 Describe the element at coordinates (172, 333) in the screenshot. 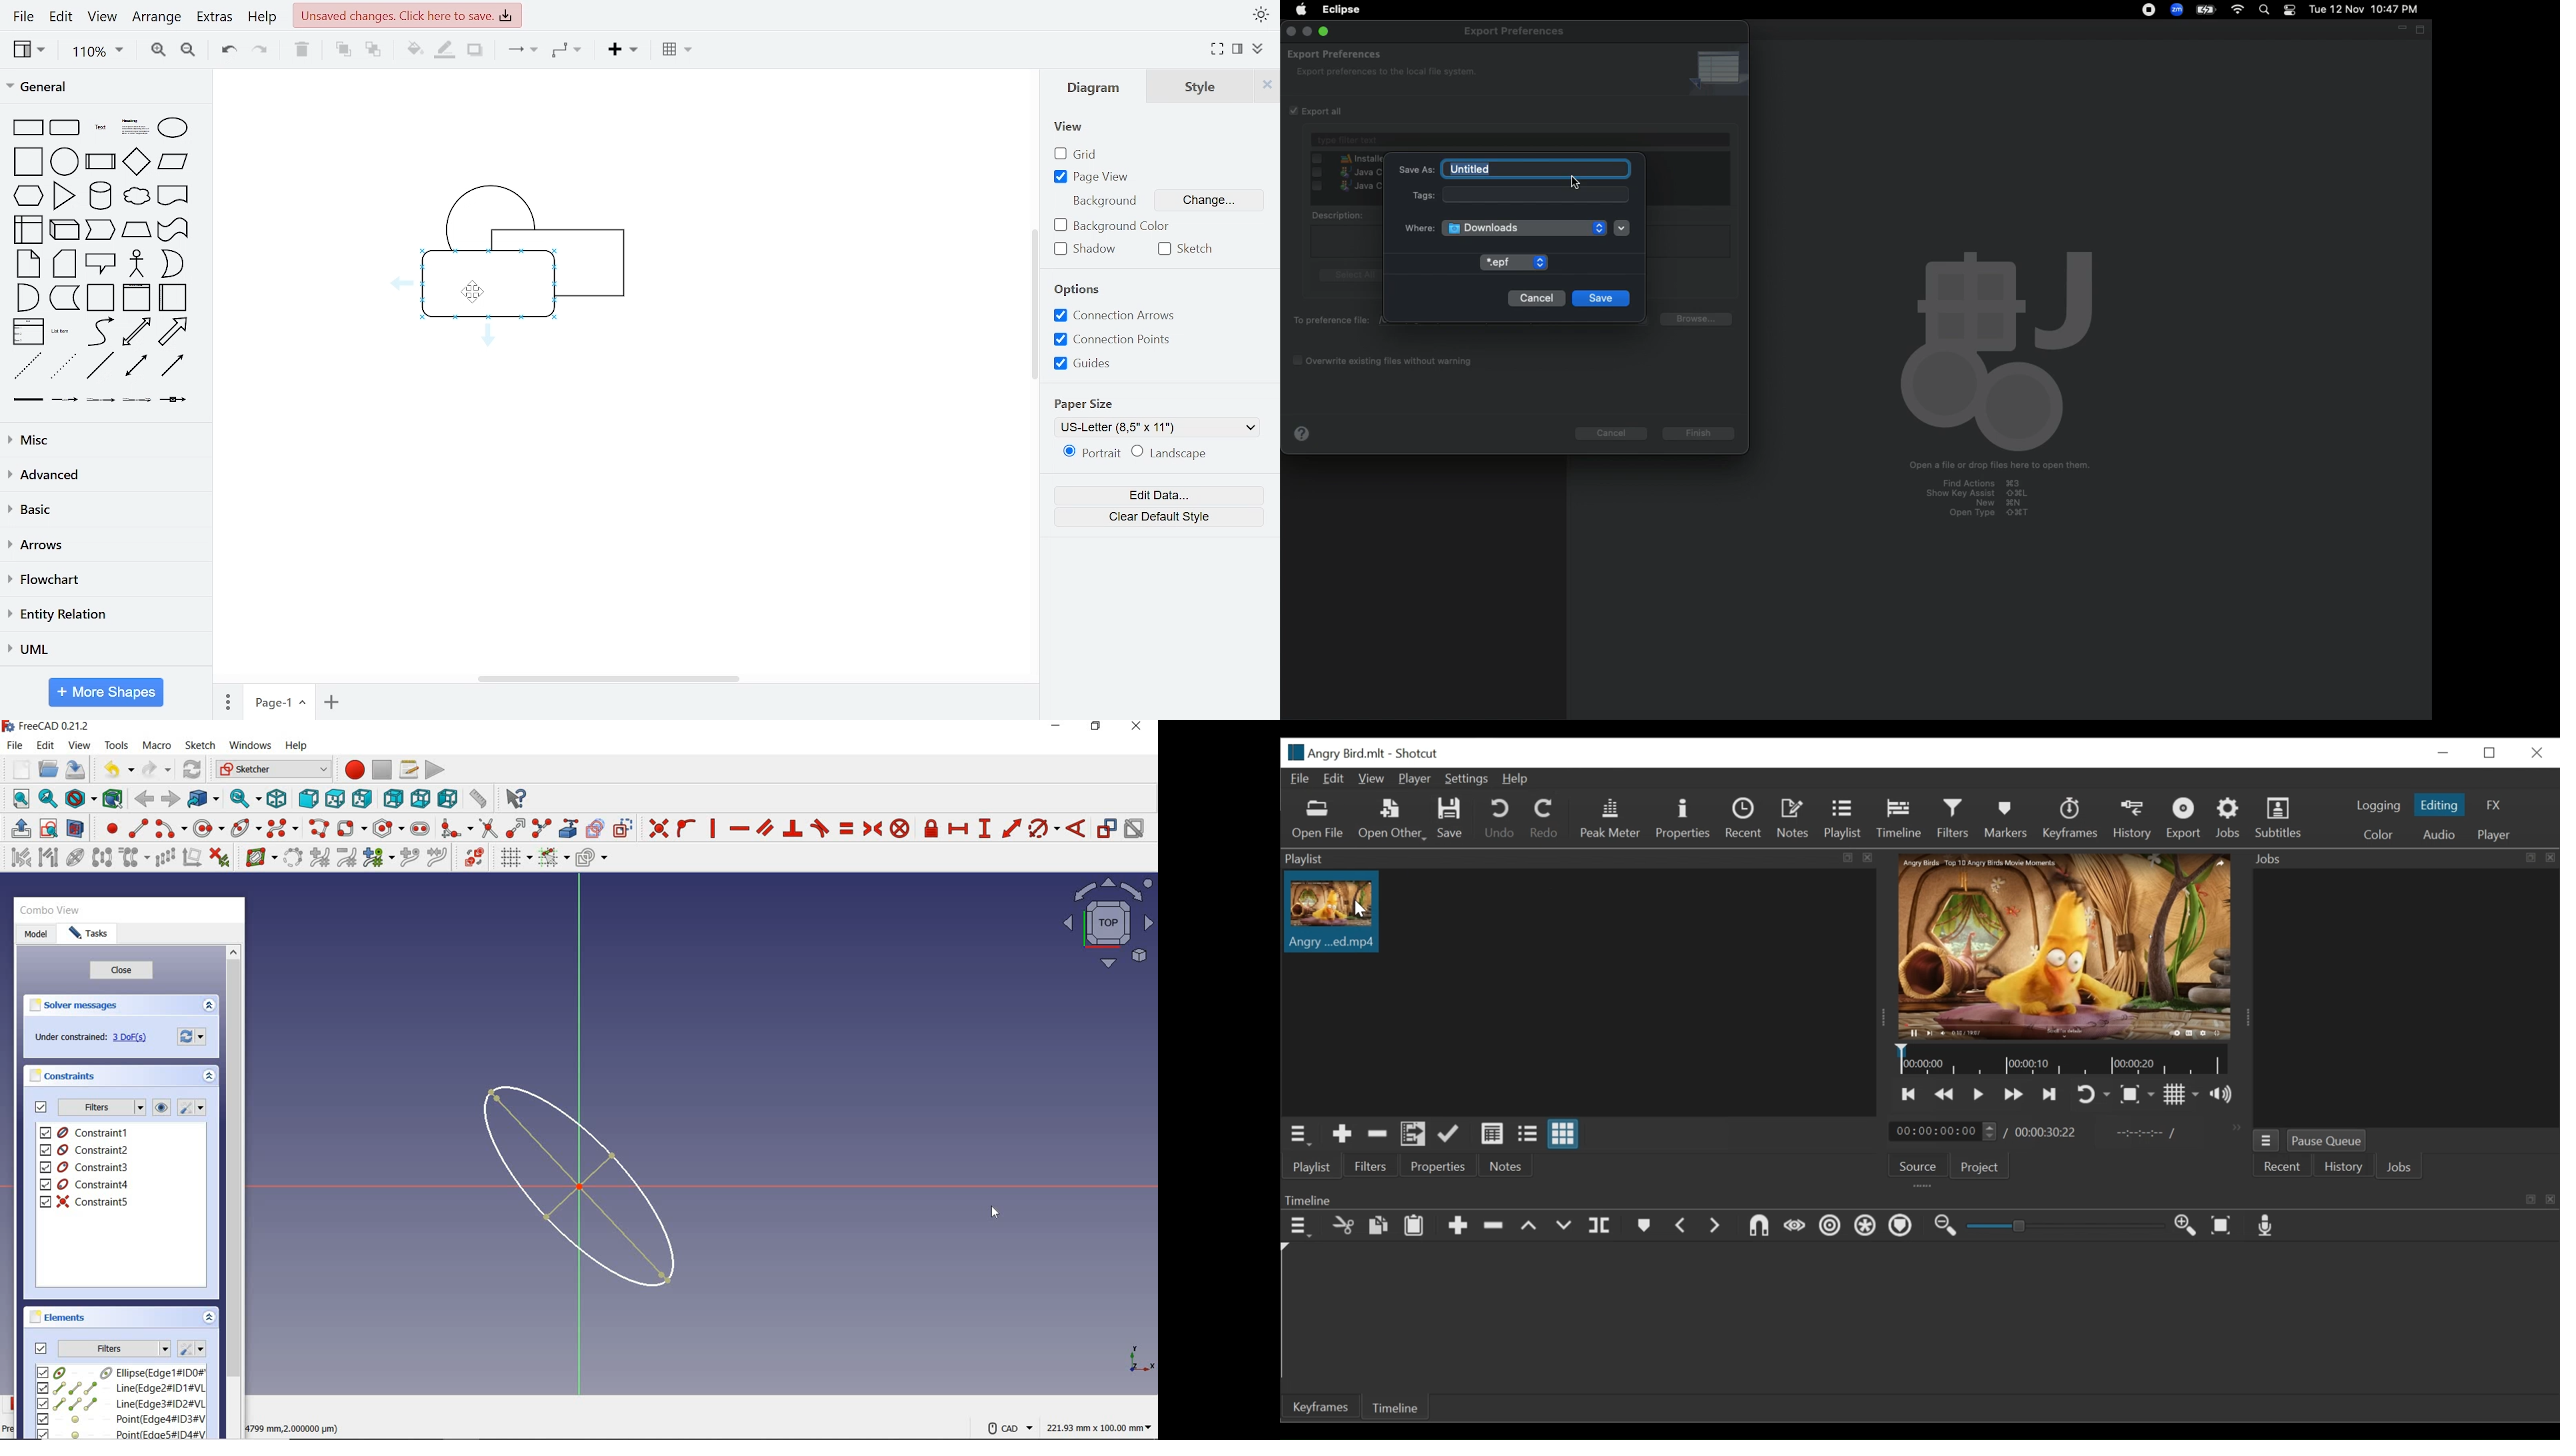

I see `arrow` at that location.